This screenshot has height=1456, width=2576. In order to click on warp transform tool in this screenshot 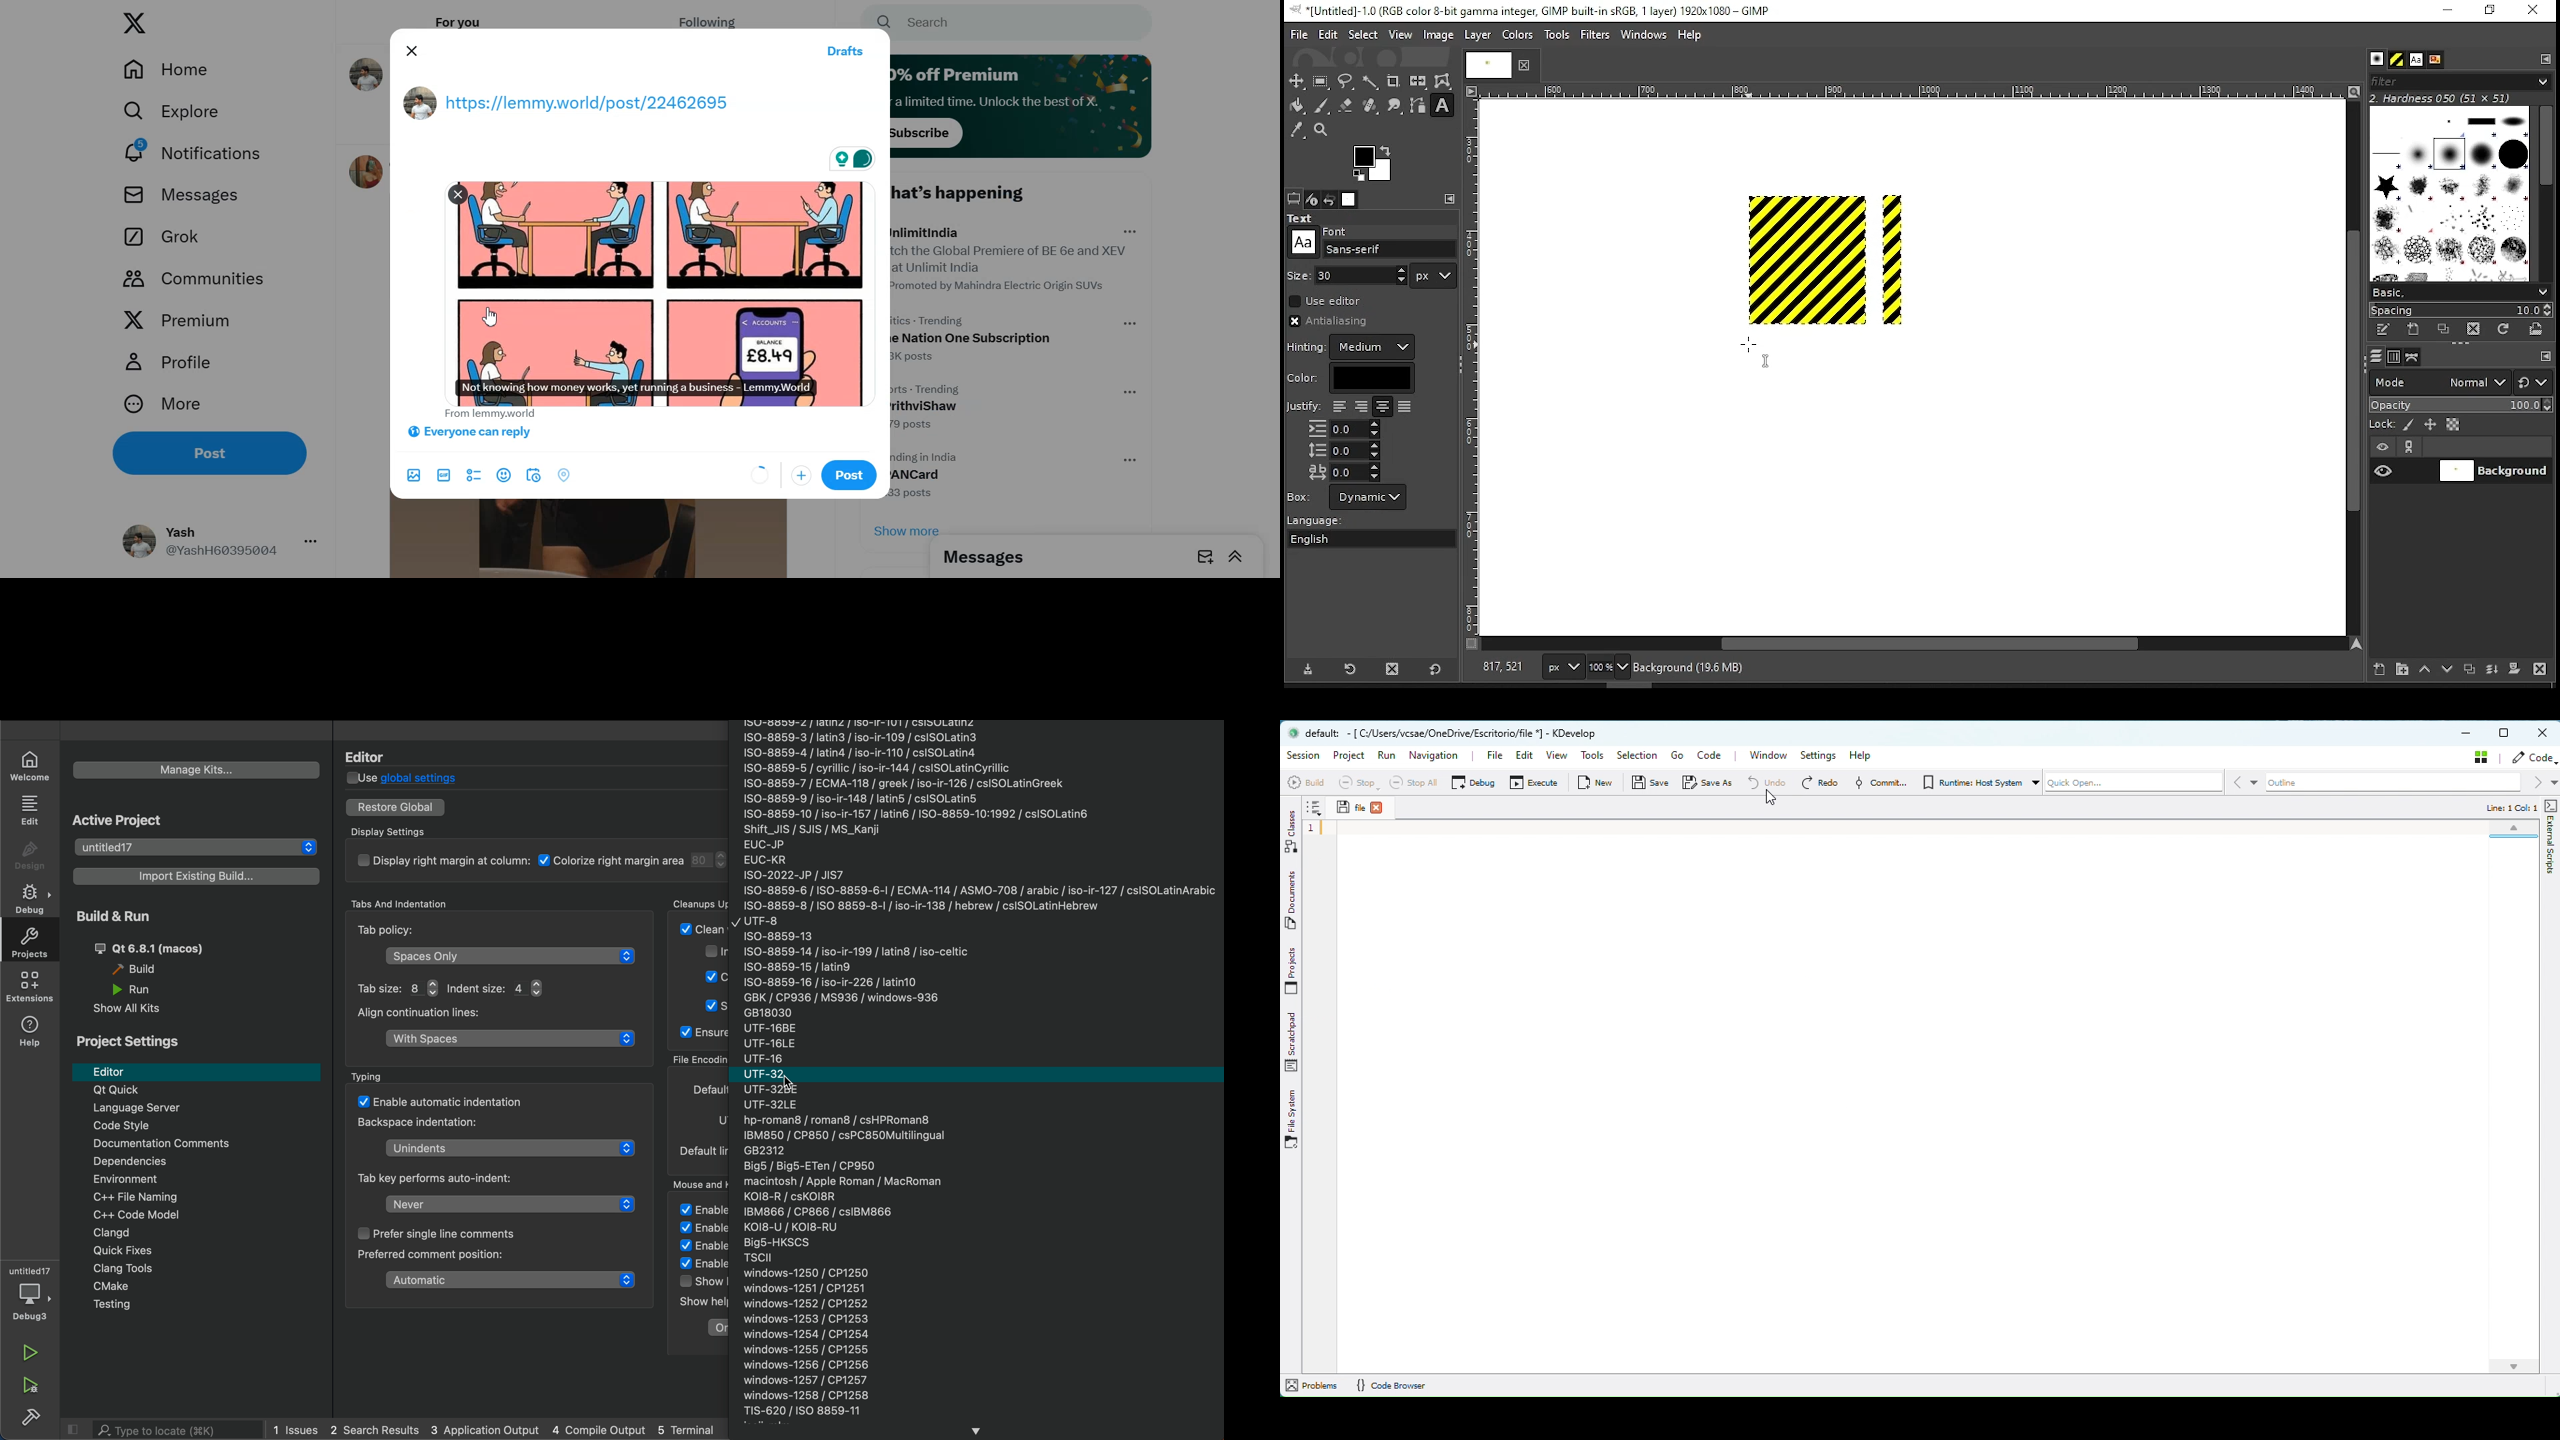, I will do `click(1442, 82)`.